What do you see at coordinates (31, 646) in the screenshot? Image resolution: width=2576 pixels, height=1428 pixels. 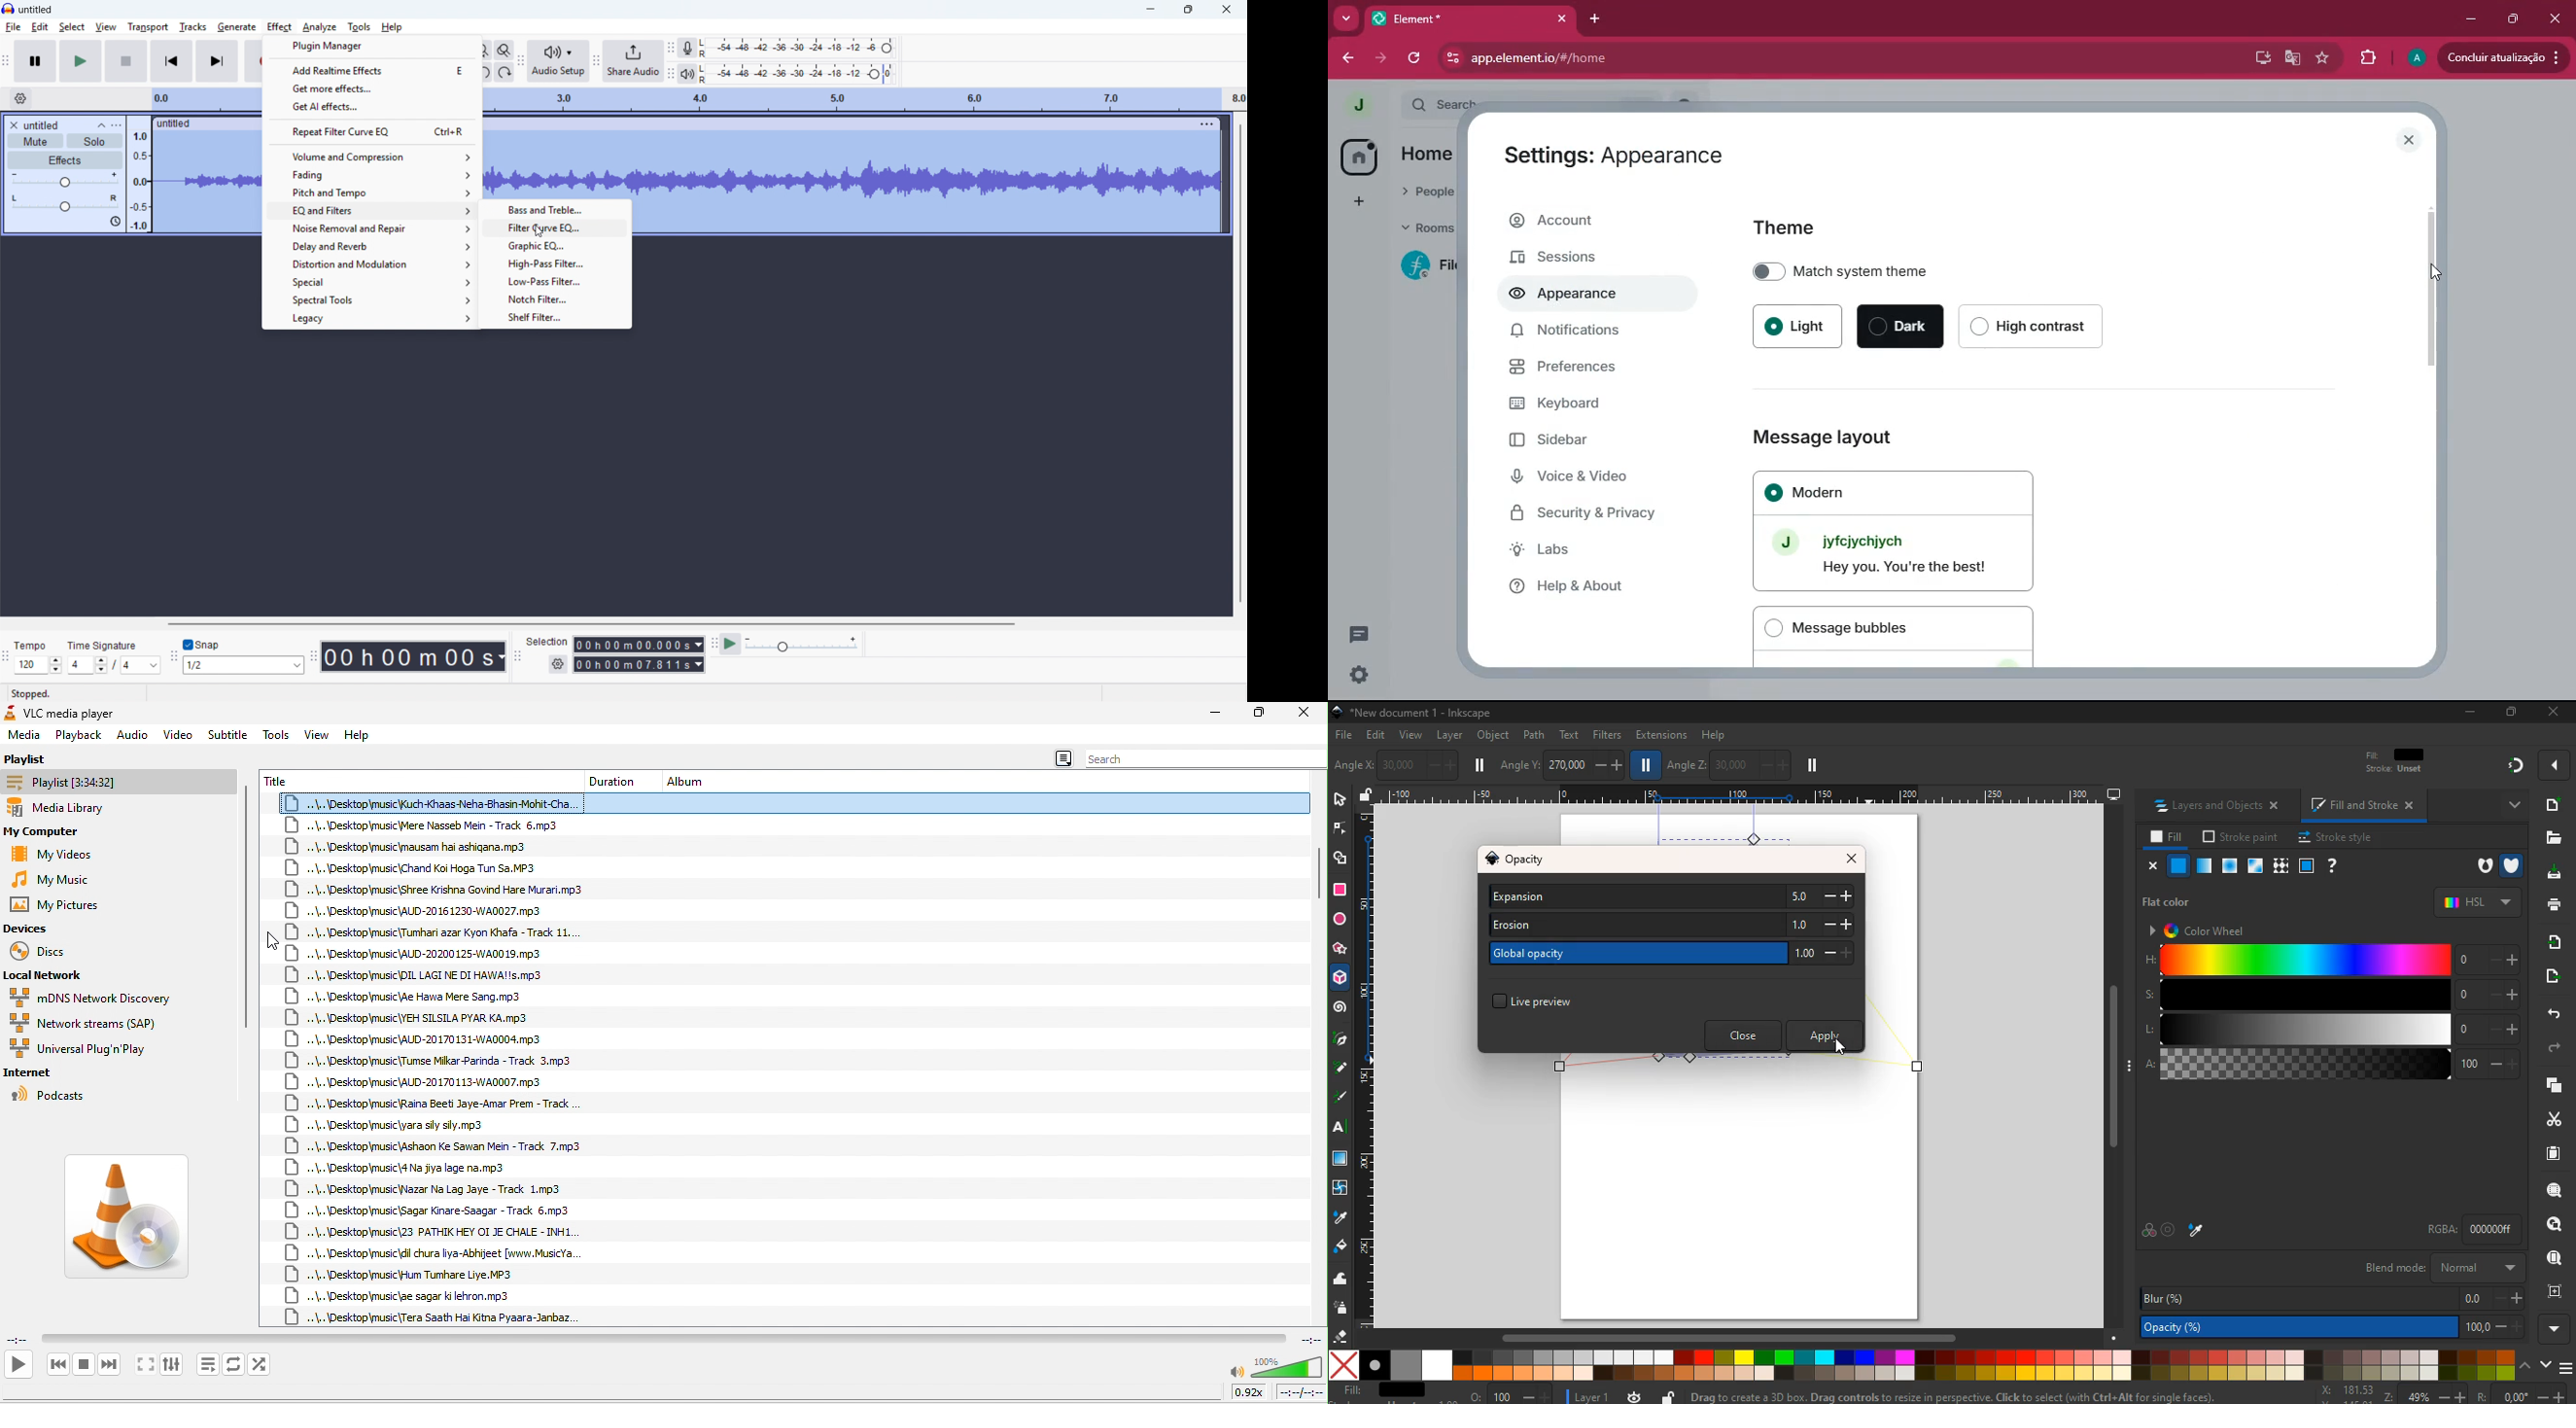 I see `tempo` at bounding box center [31, 646].